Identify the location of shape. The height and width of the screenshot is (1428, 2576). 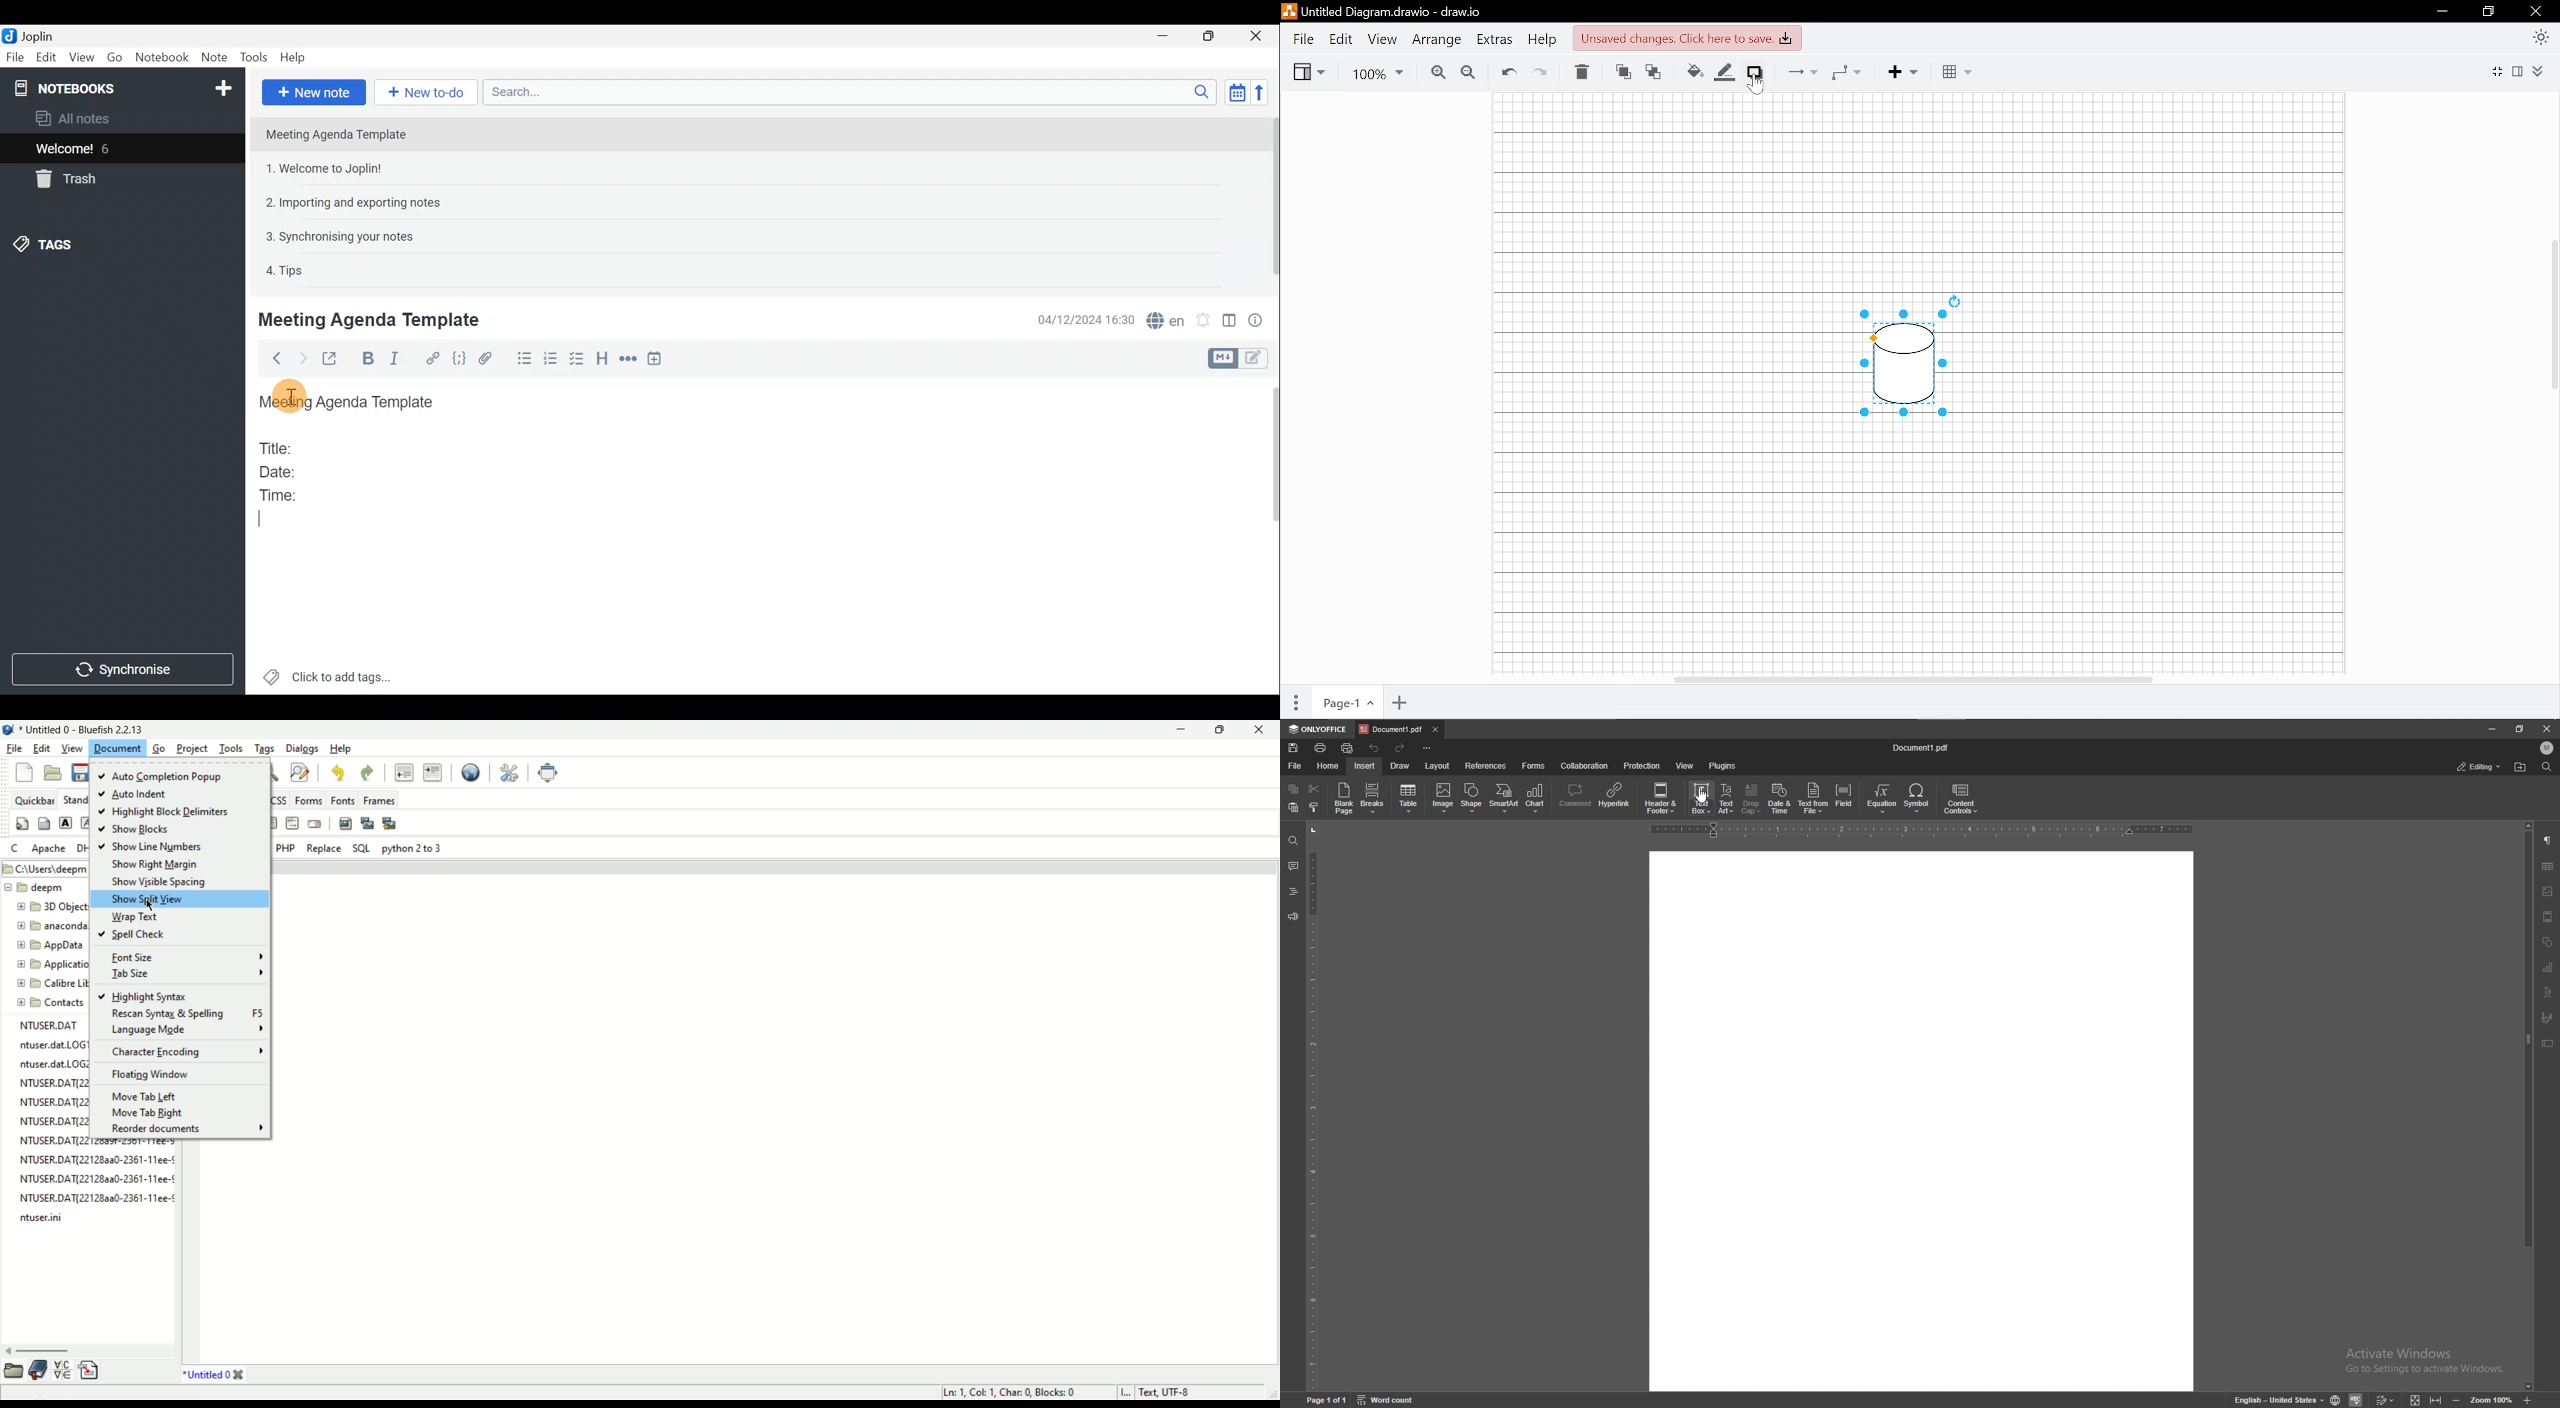
(1472, 798).